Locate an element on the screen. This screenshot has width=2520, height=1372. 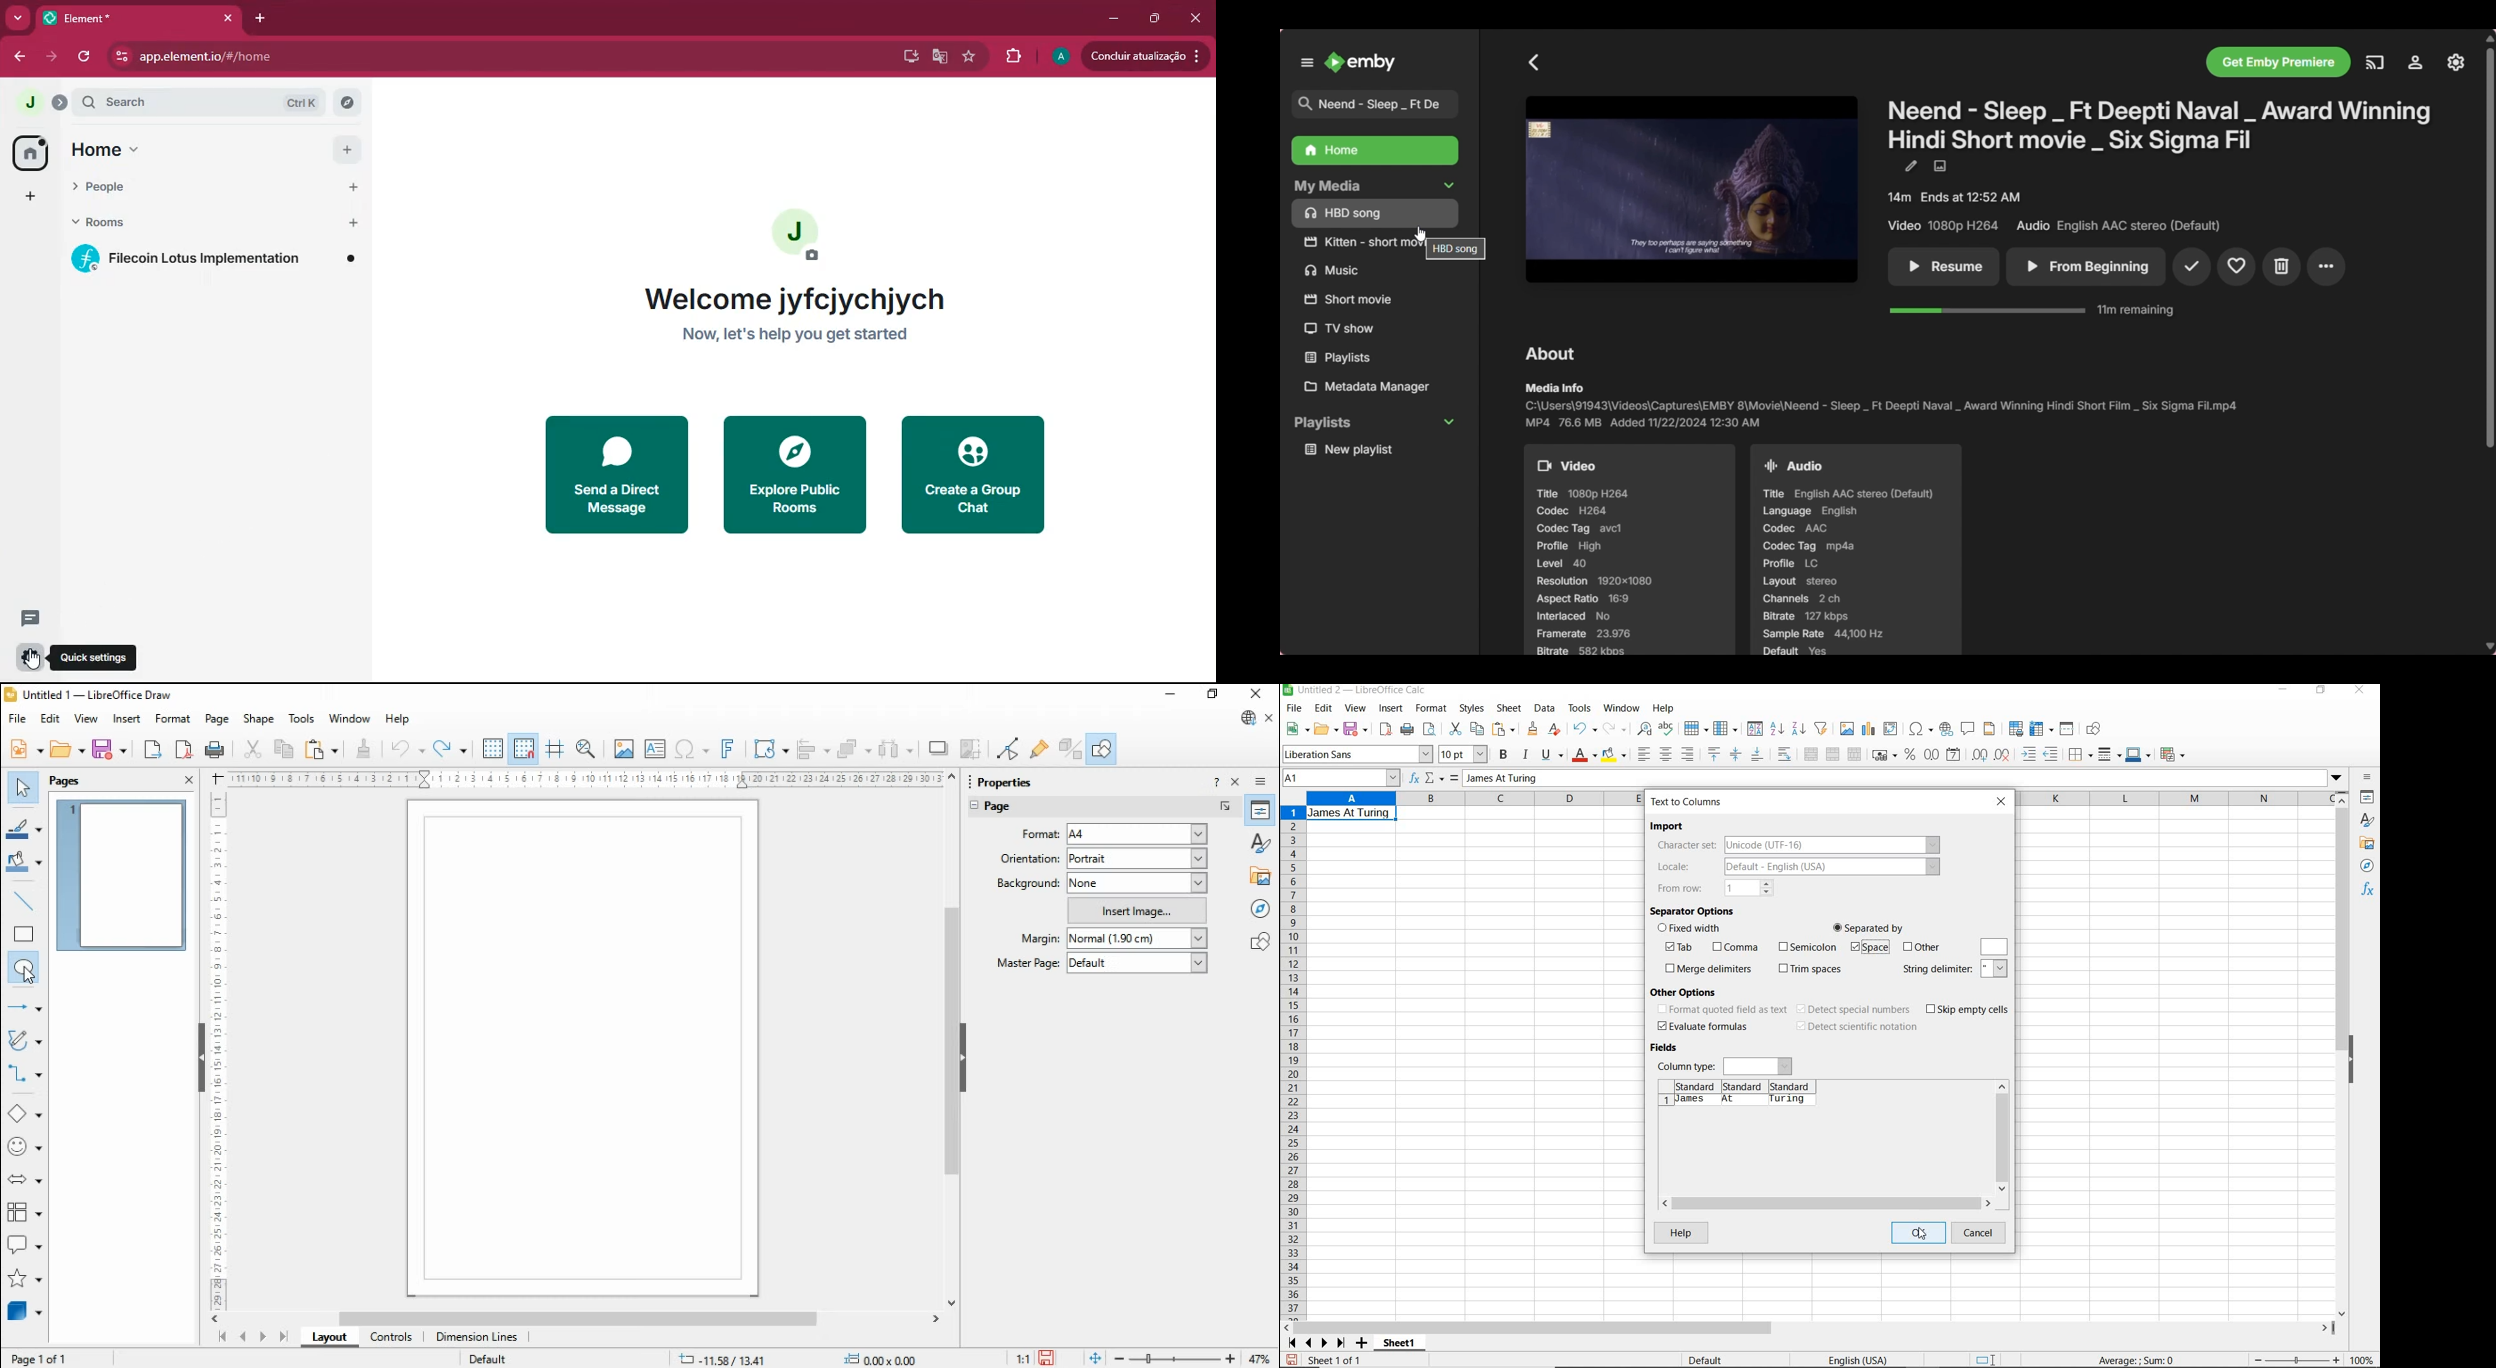
autofilter is located at coordinates (1821, 729).